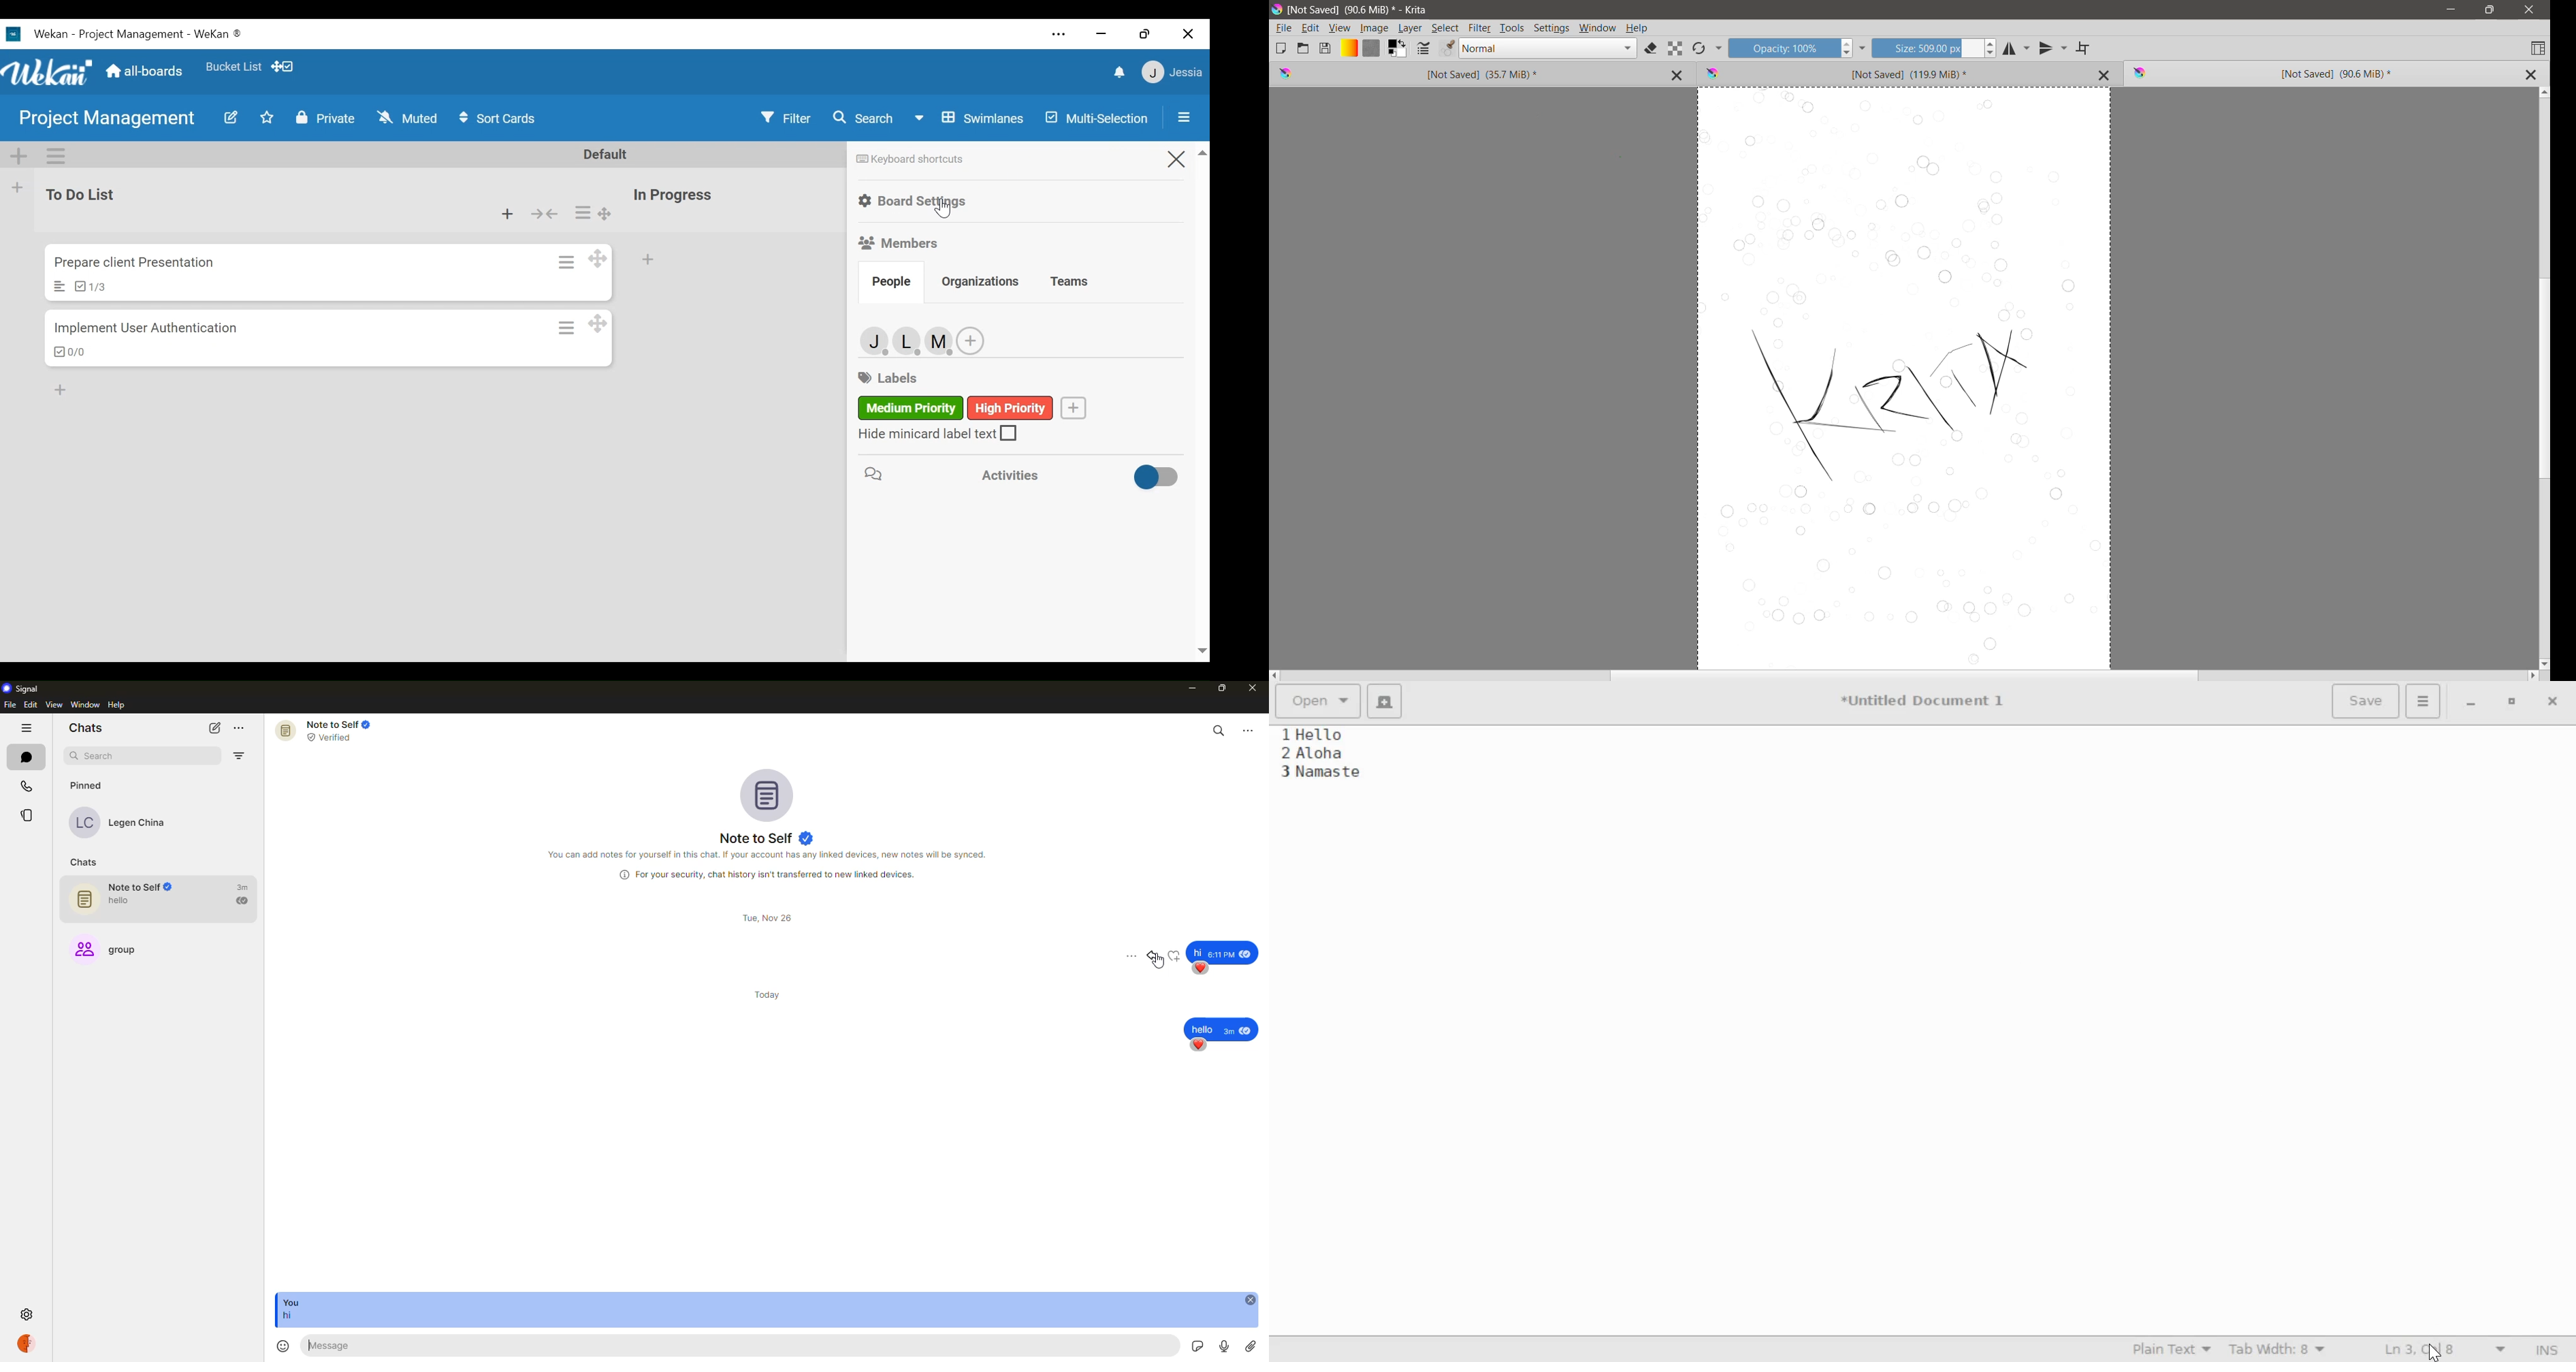 The height and width of the screenshot is (1372, 2576). What do you see at coordinates (1188, 1343) in the screenshot?
I see `stickers` at bounding box center [1188, 1343].